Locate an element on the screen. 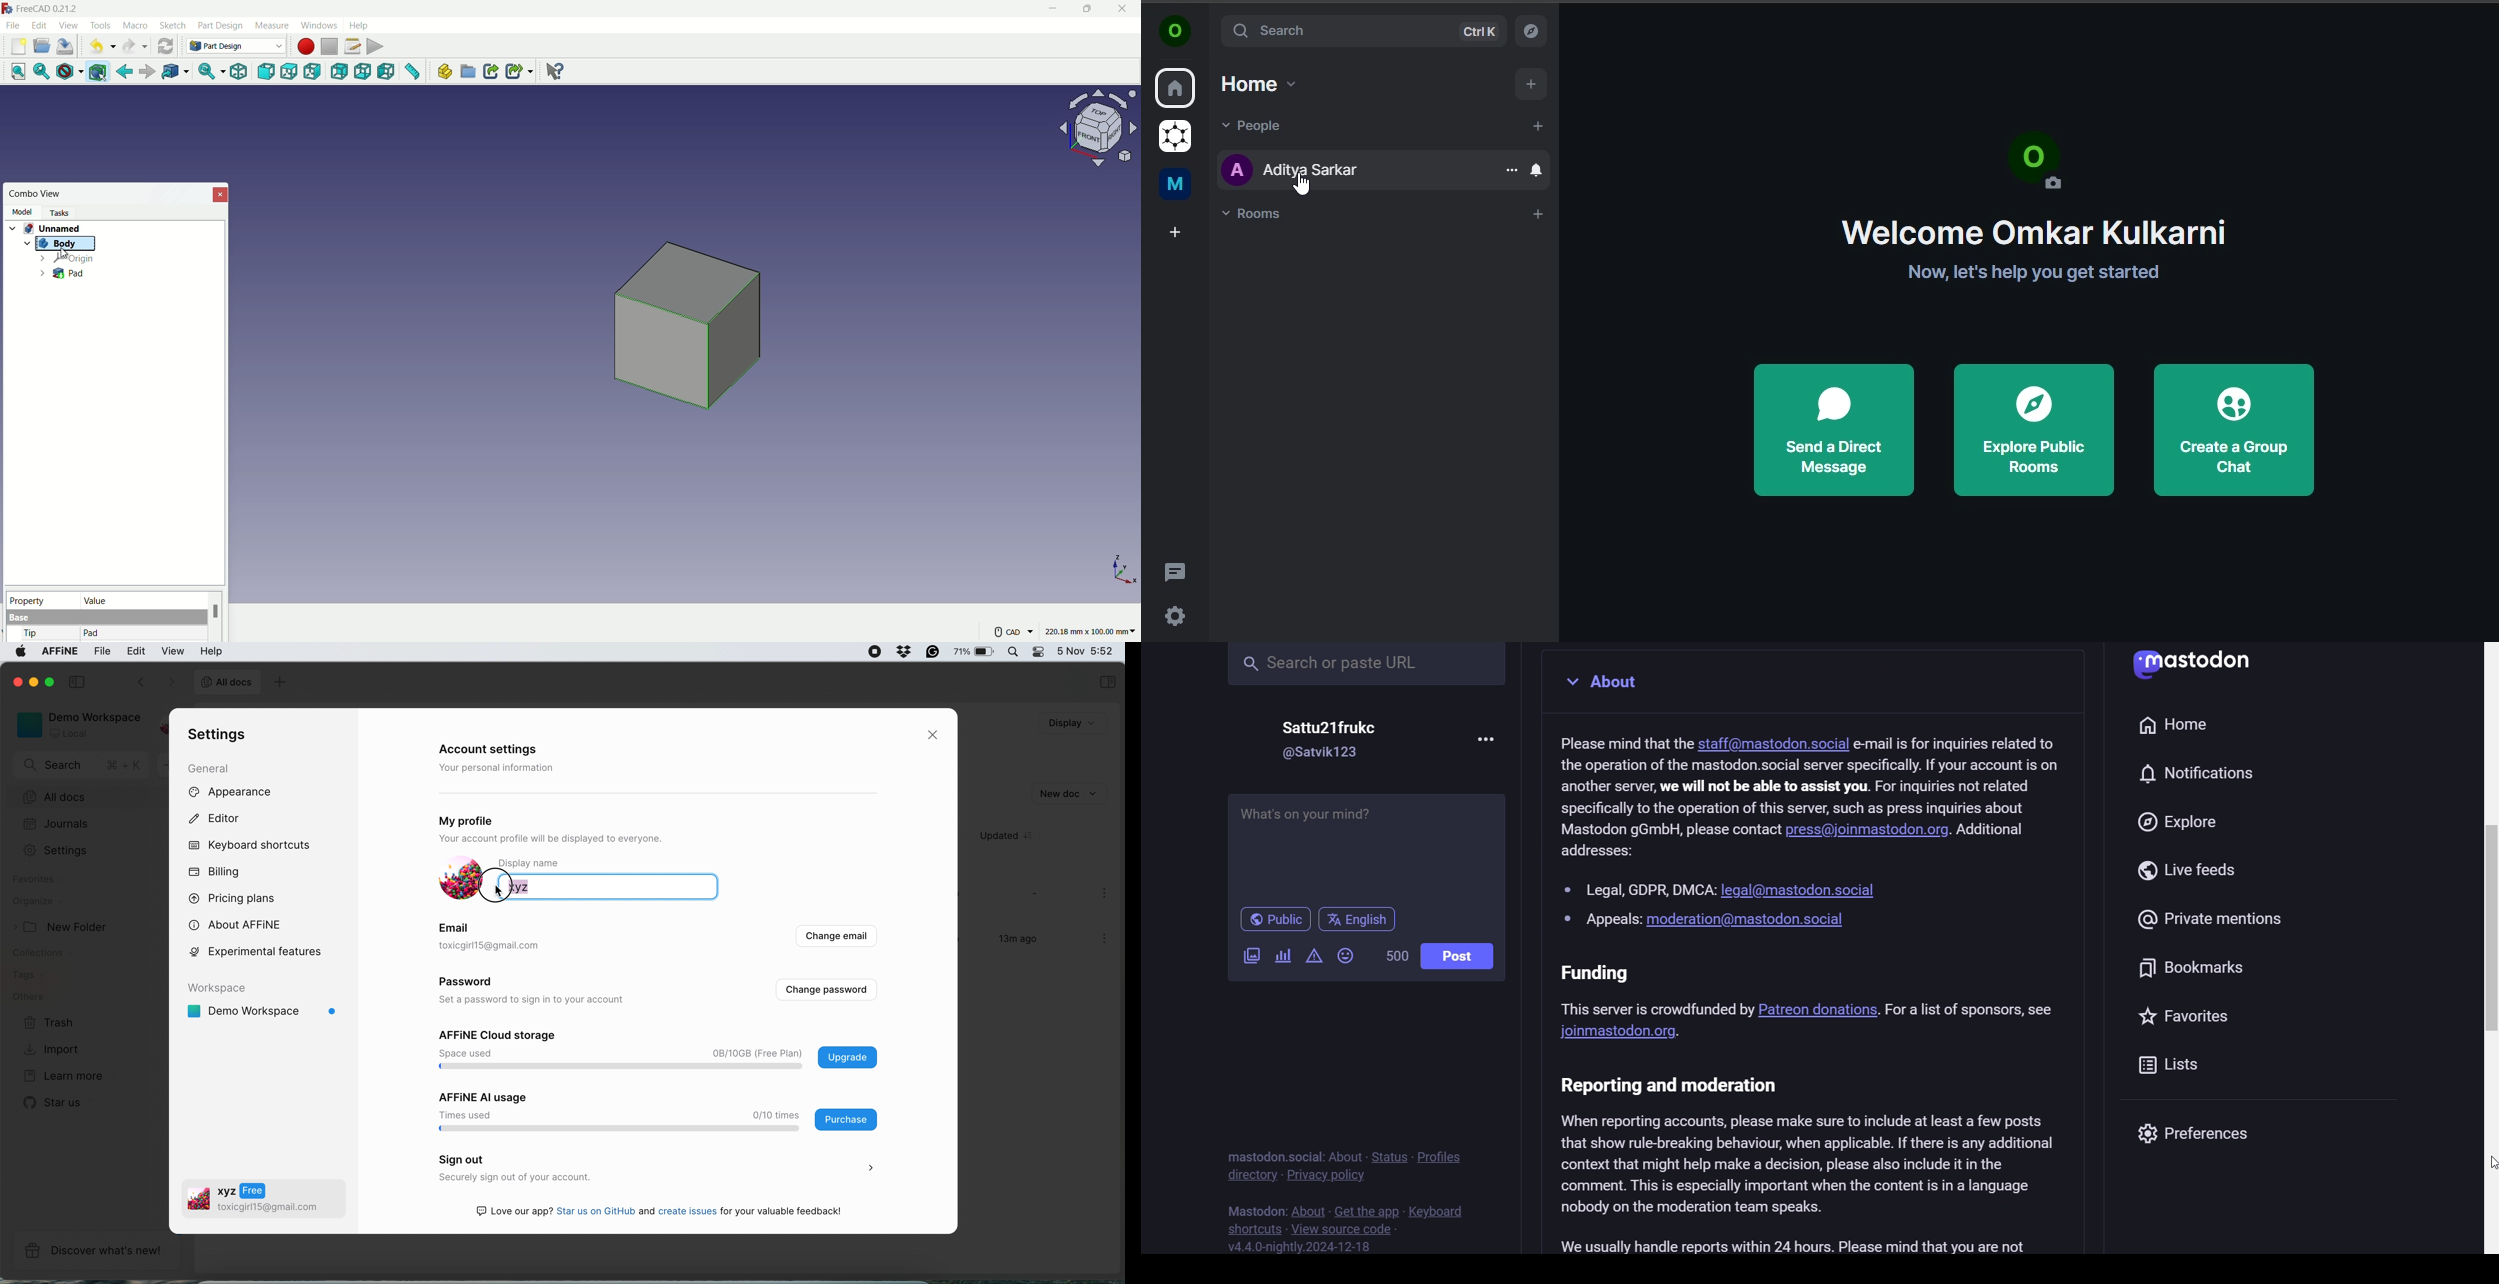 Image resolution: width=2520 pixels, height=1288 pixels. your personal information is located at coordinates (500, 768).